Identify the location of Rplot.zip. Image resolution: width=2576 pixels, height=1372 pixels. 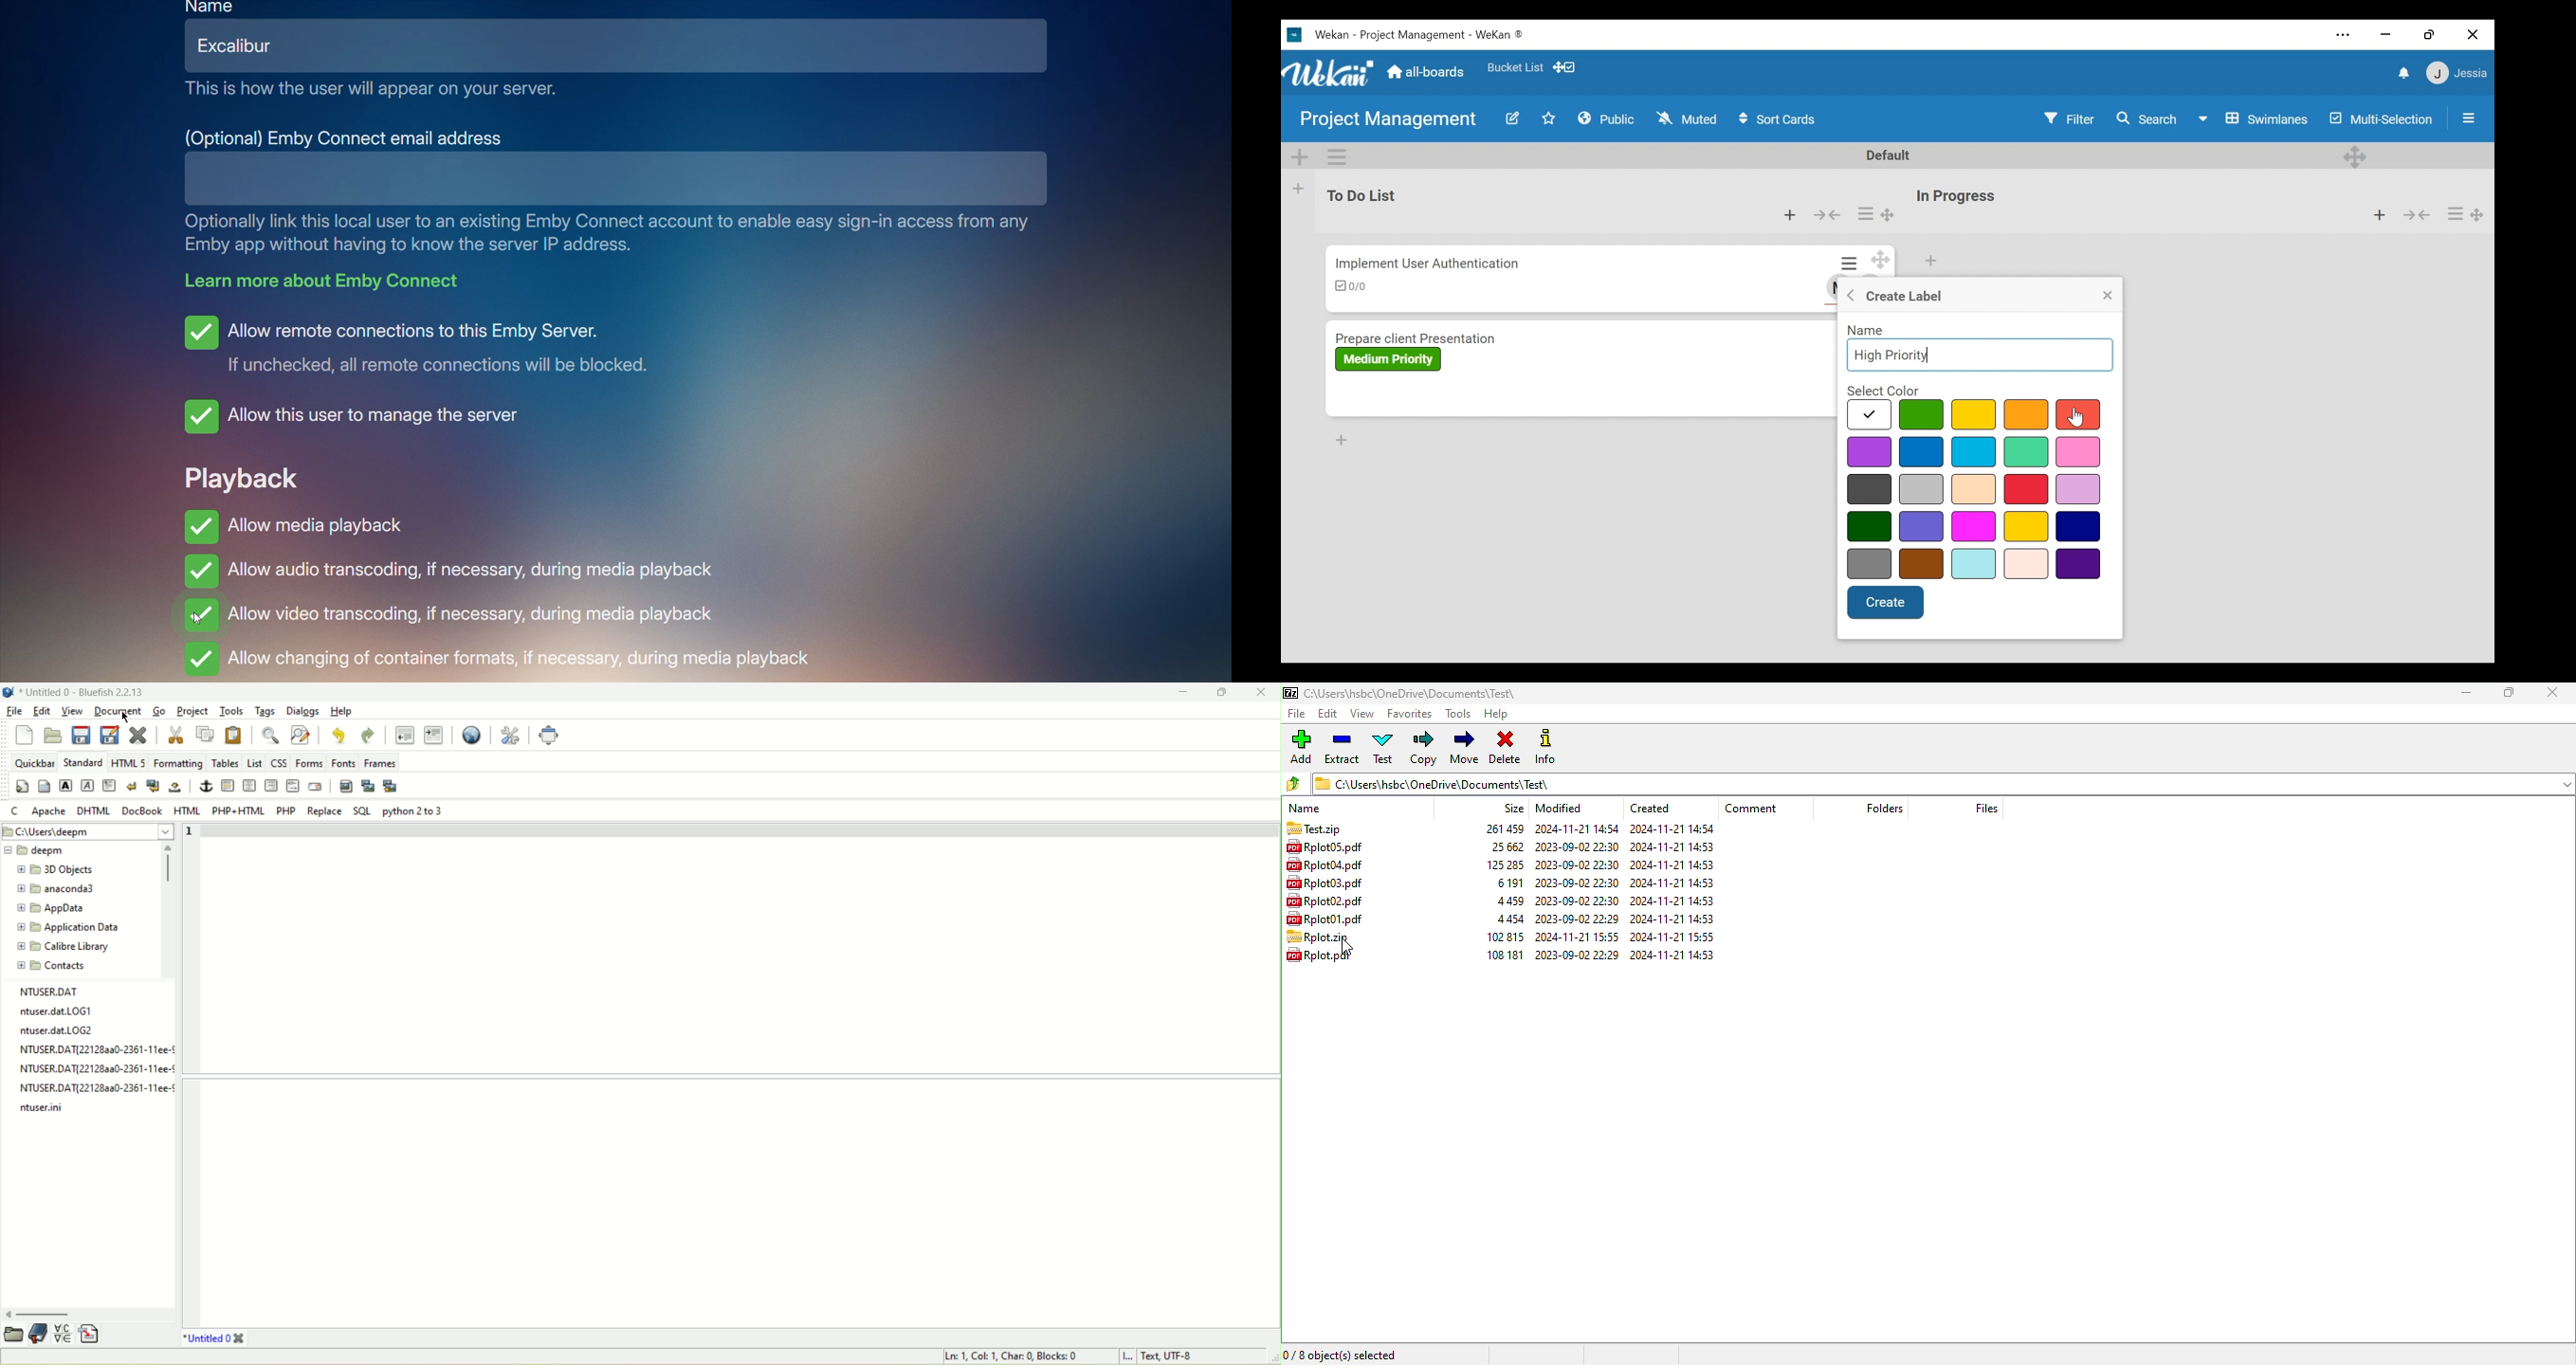
(1321, 937).